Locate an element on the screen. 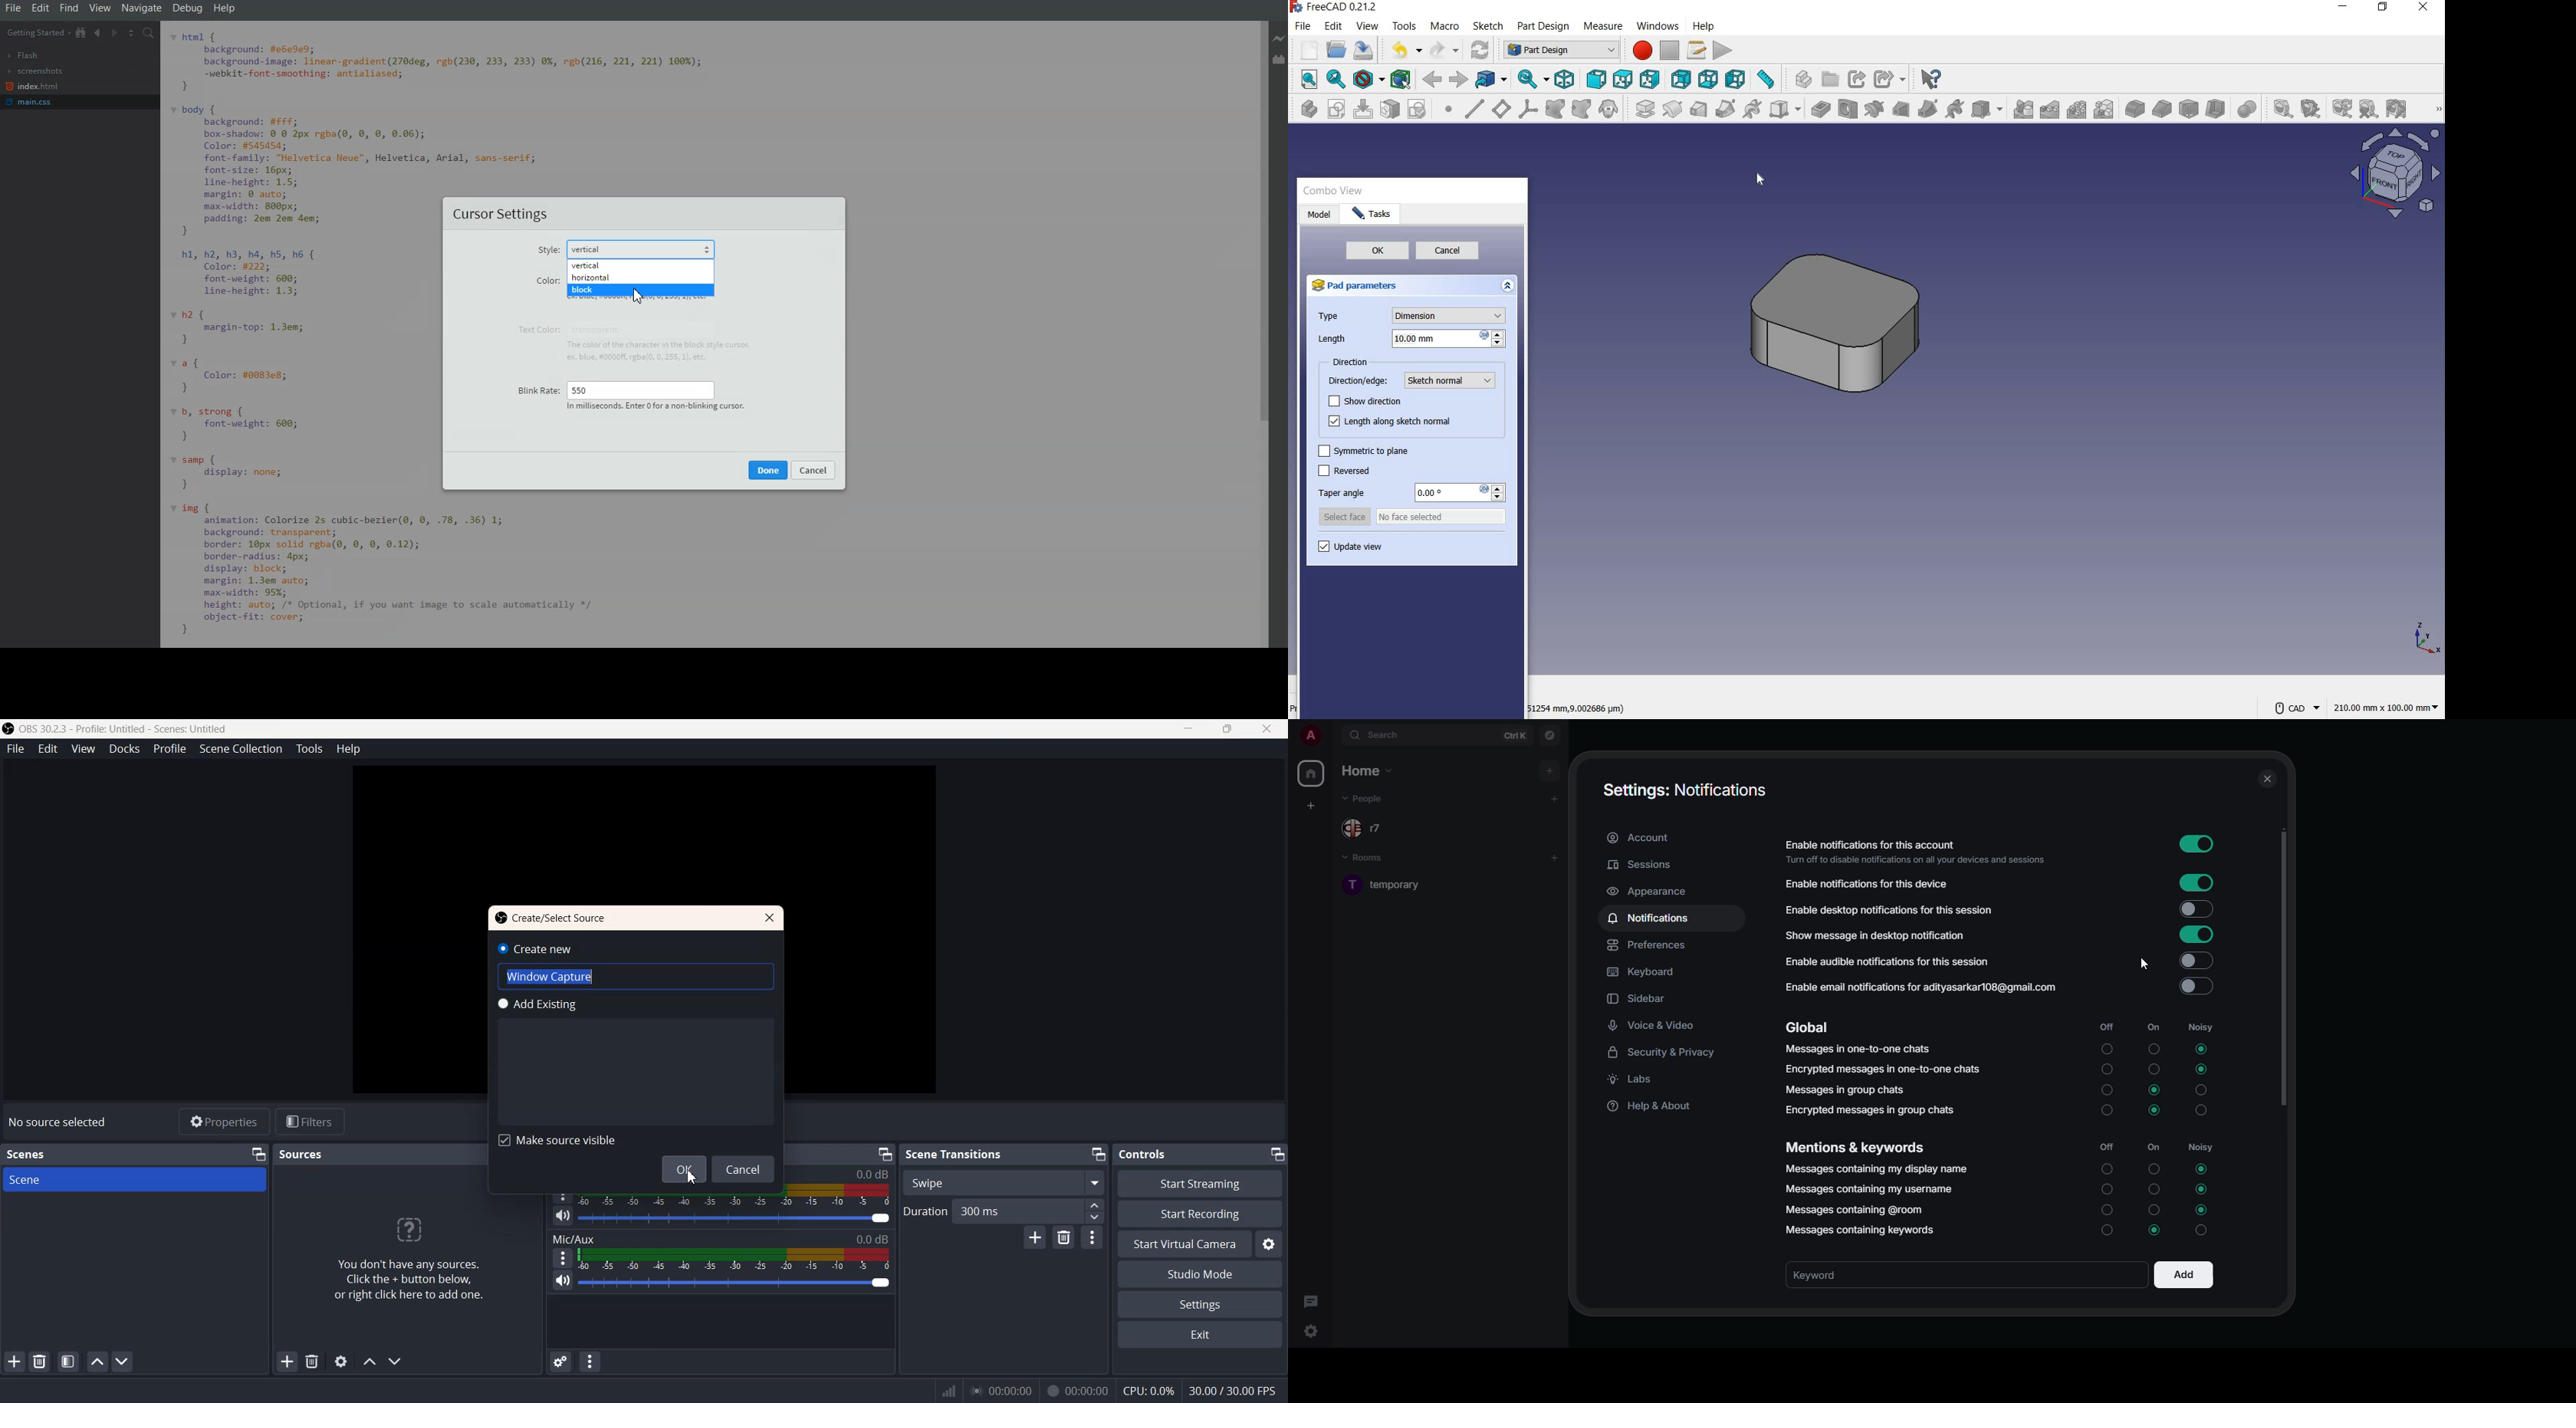 Image resolution: width=2576 pixels, height=1428 pixels. scroll bar is located at coordinates (2288, 970).